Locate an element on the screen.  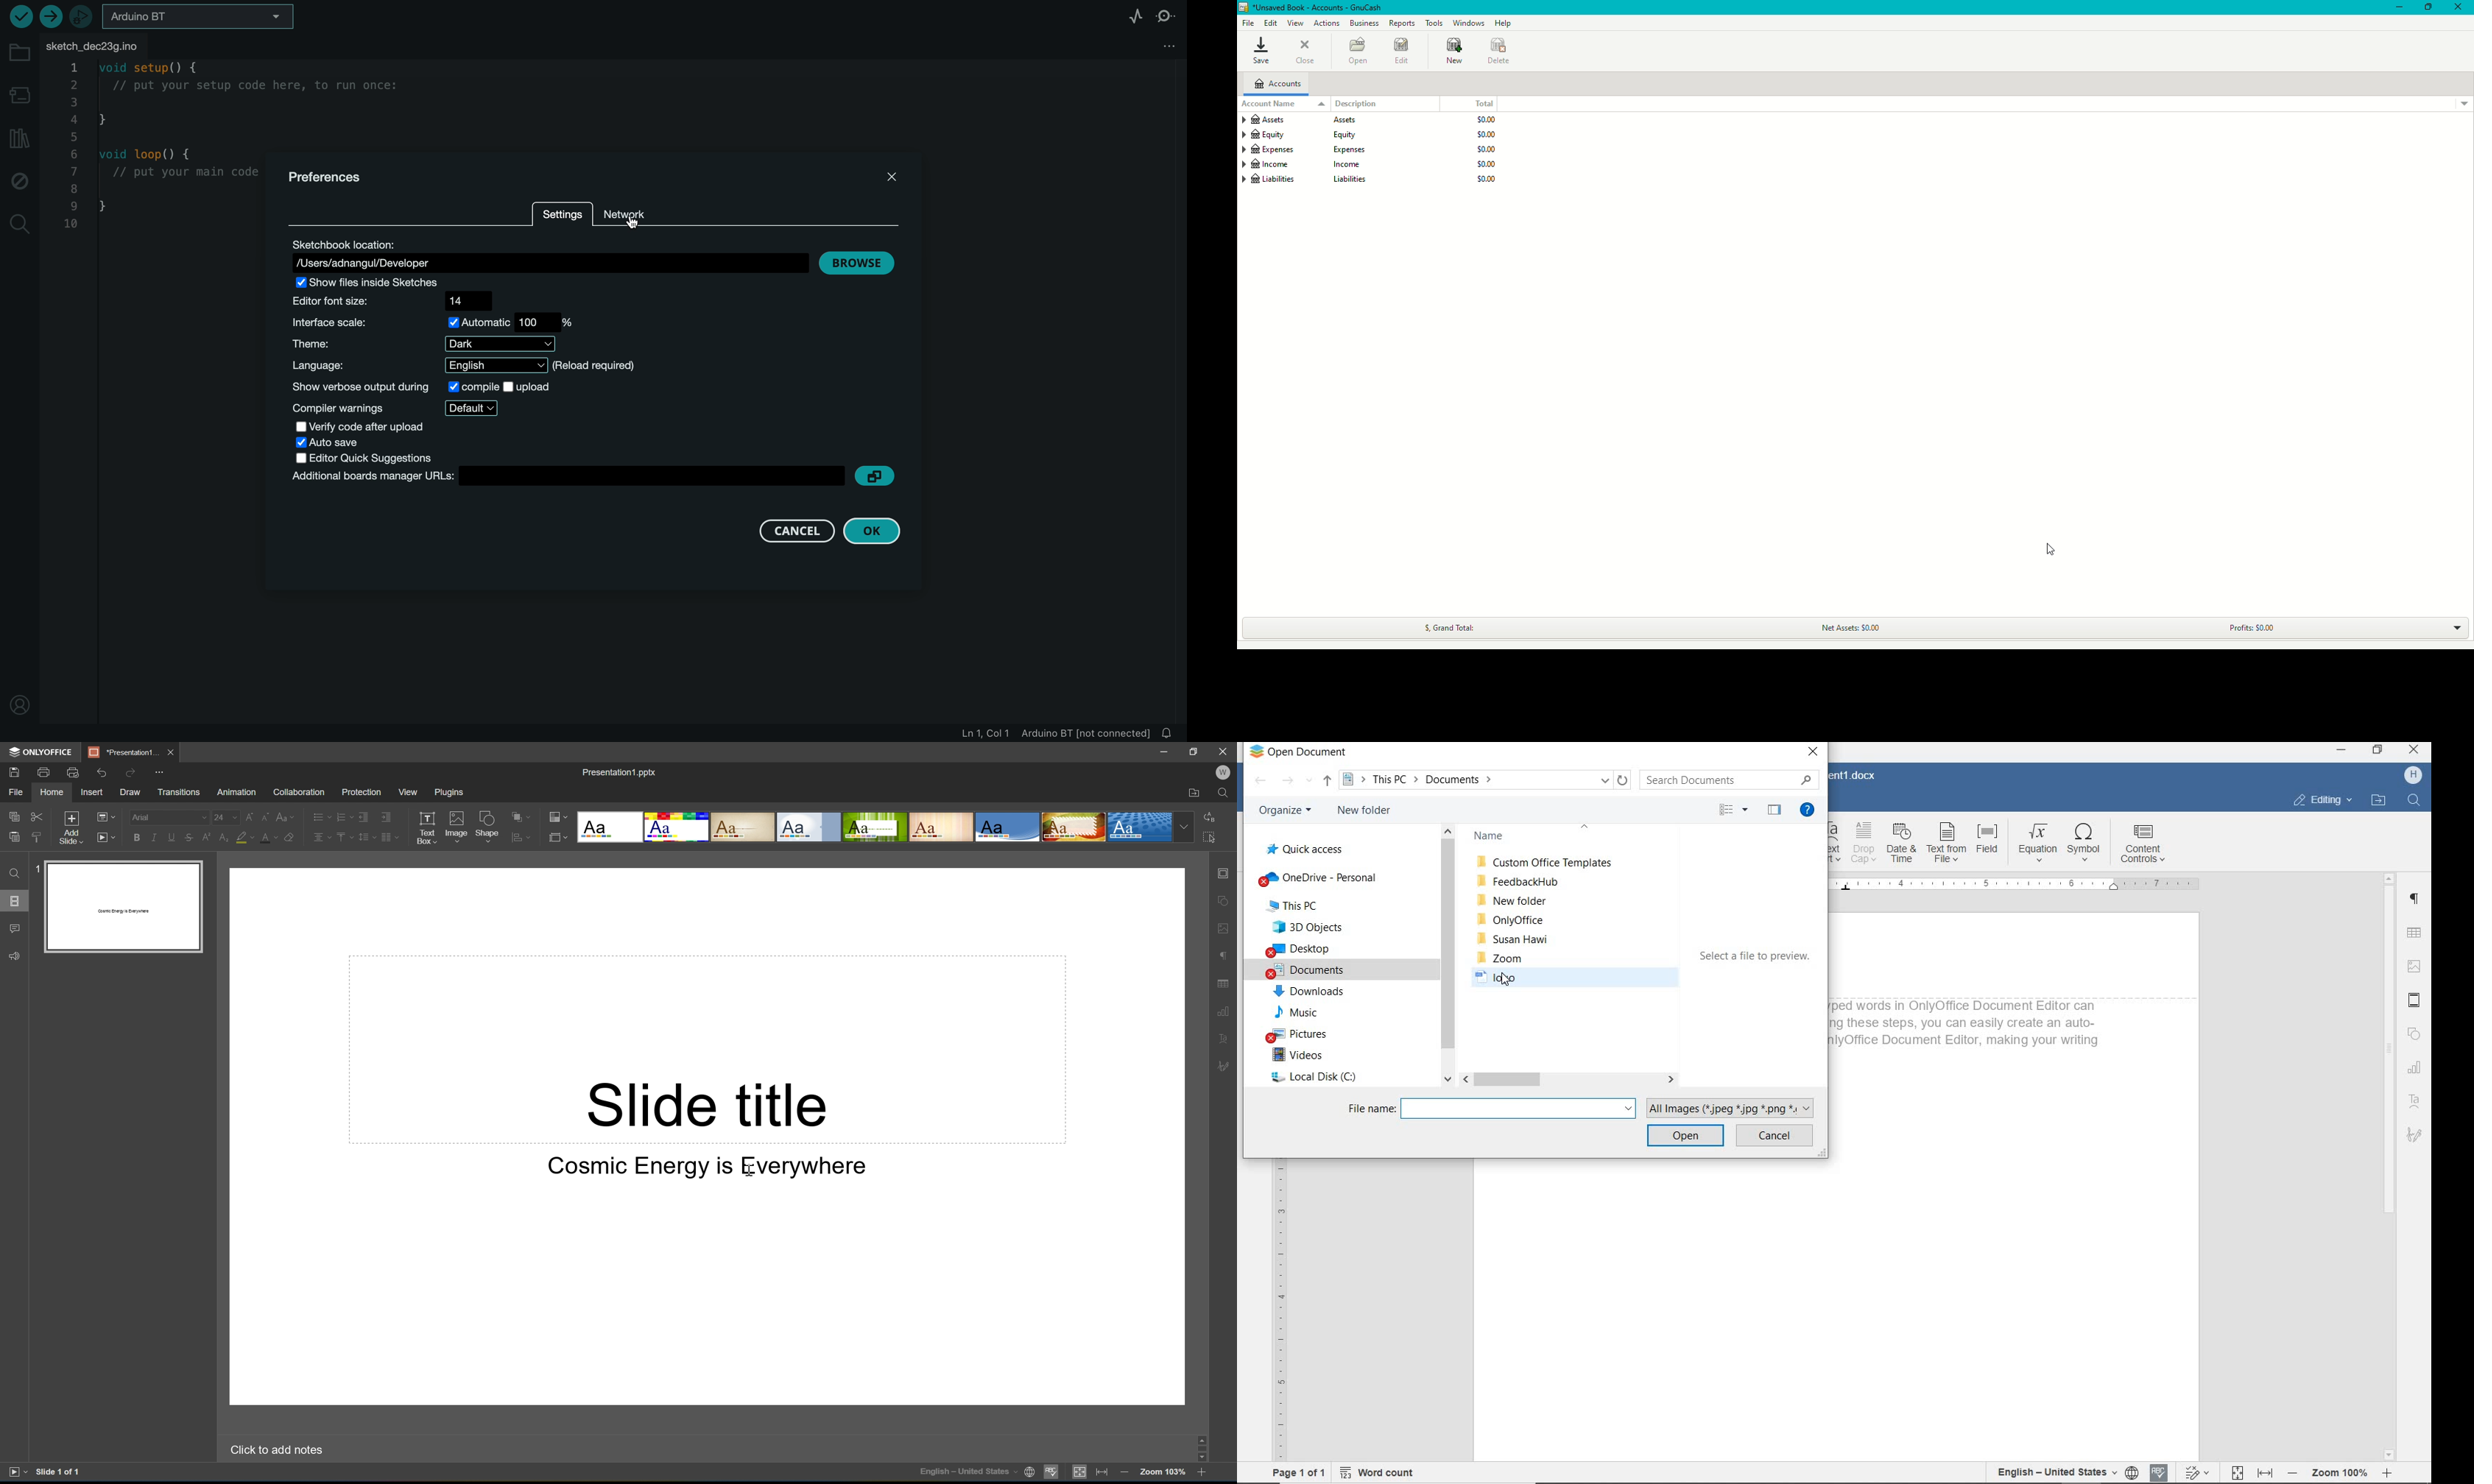
Protection is located at coordinates (361, 790).